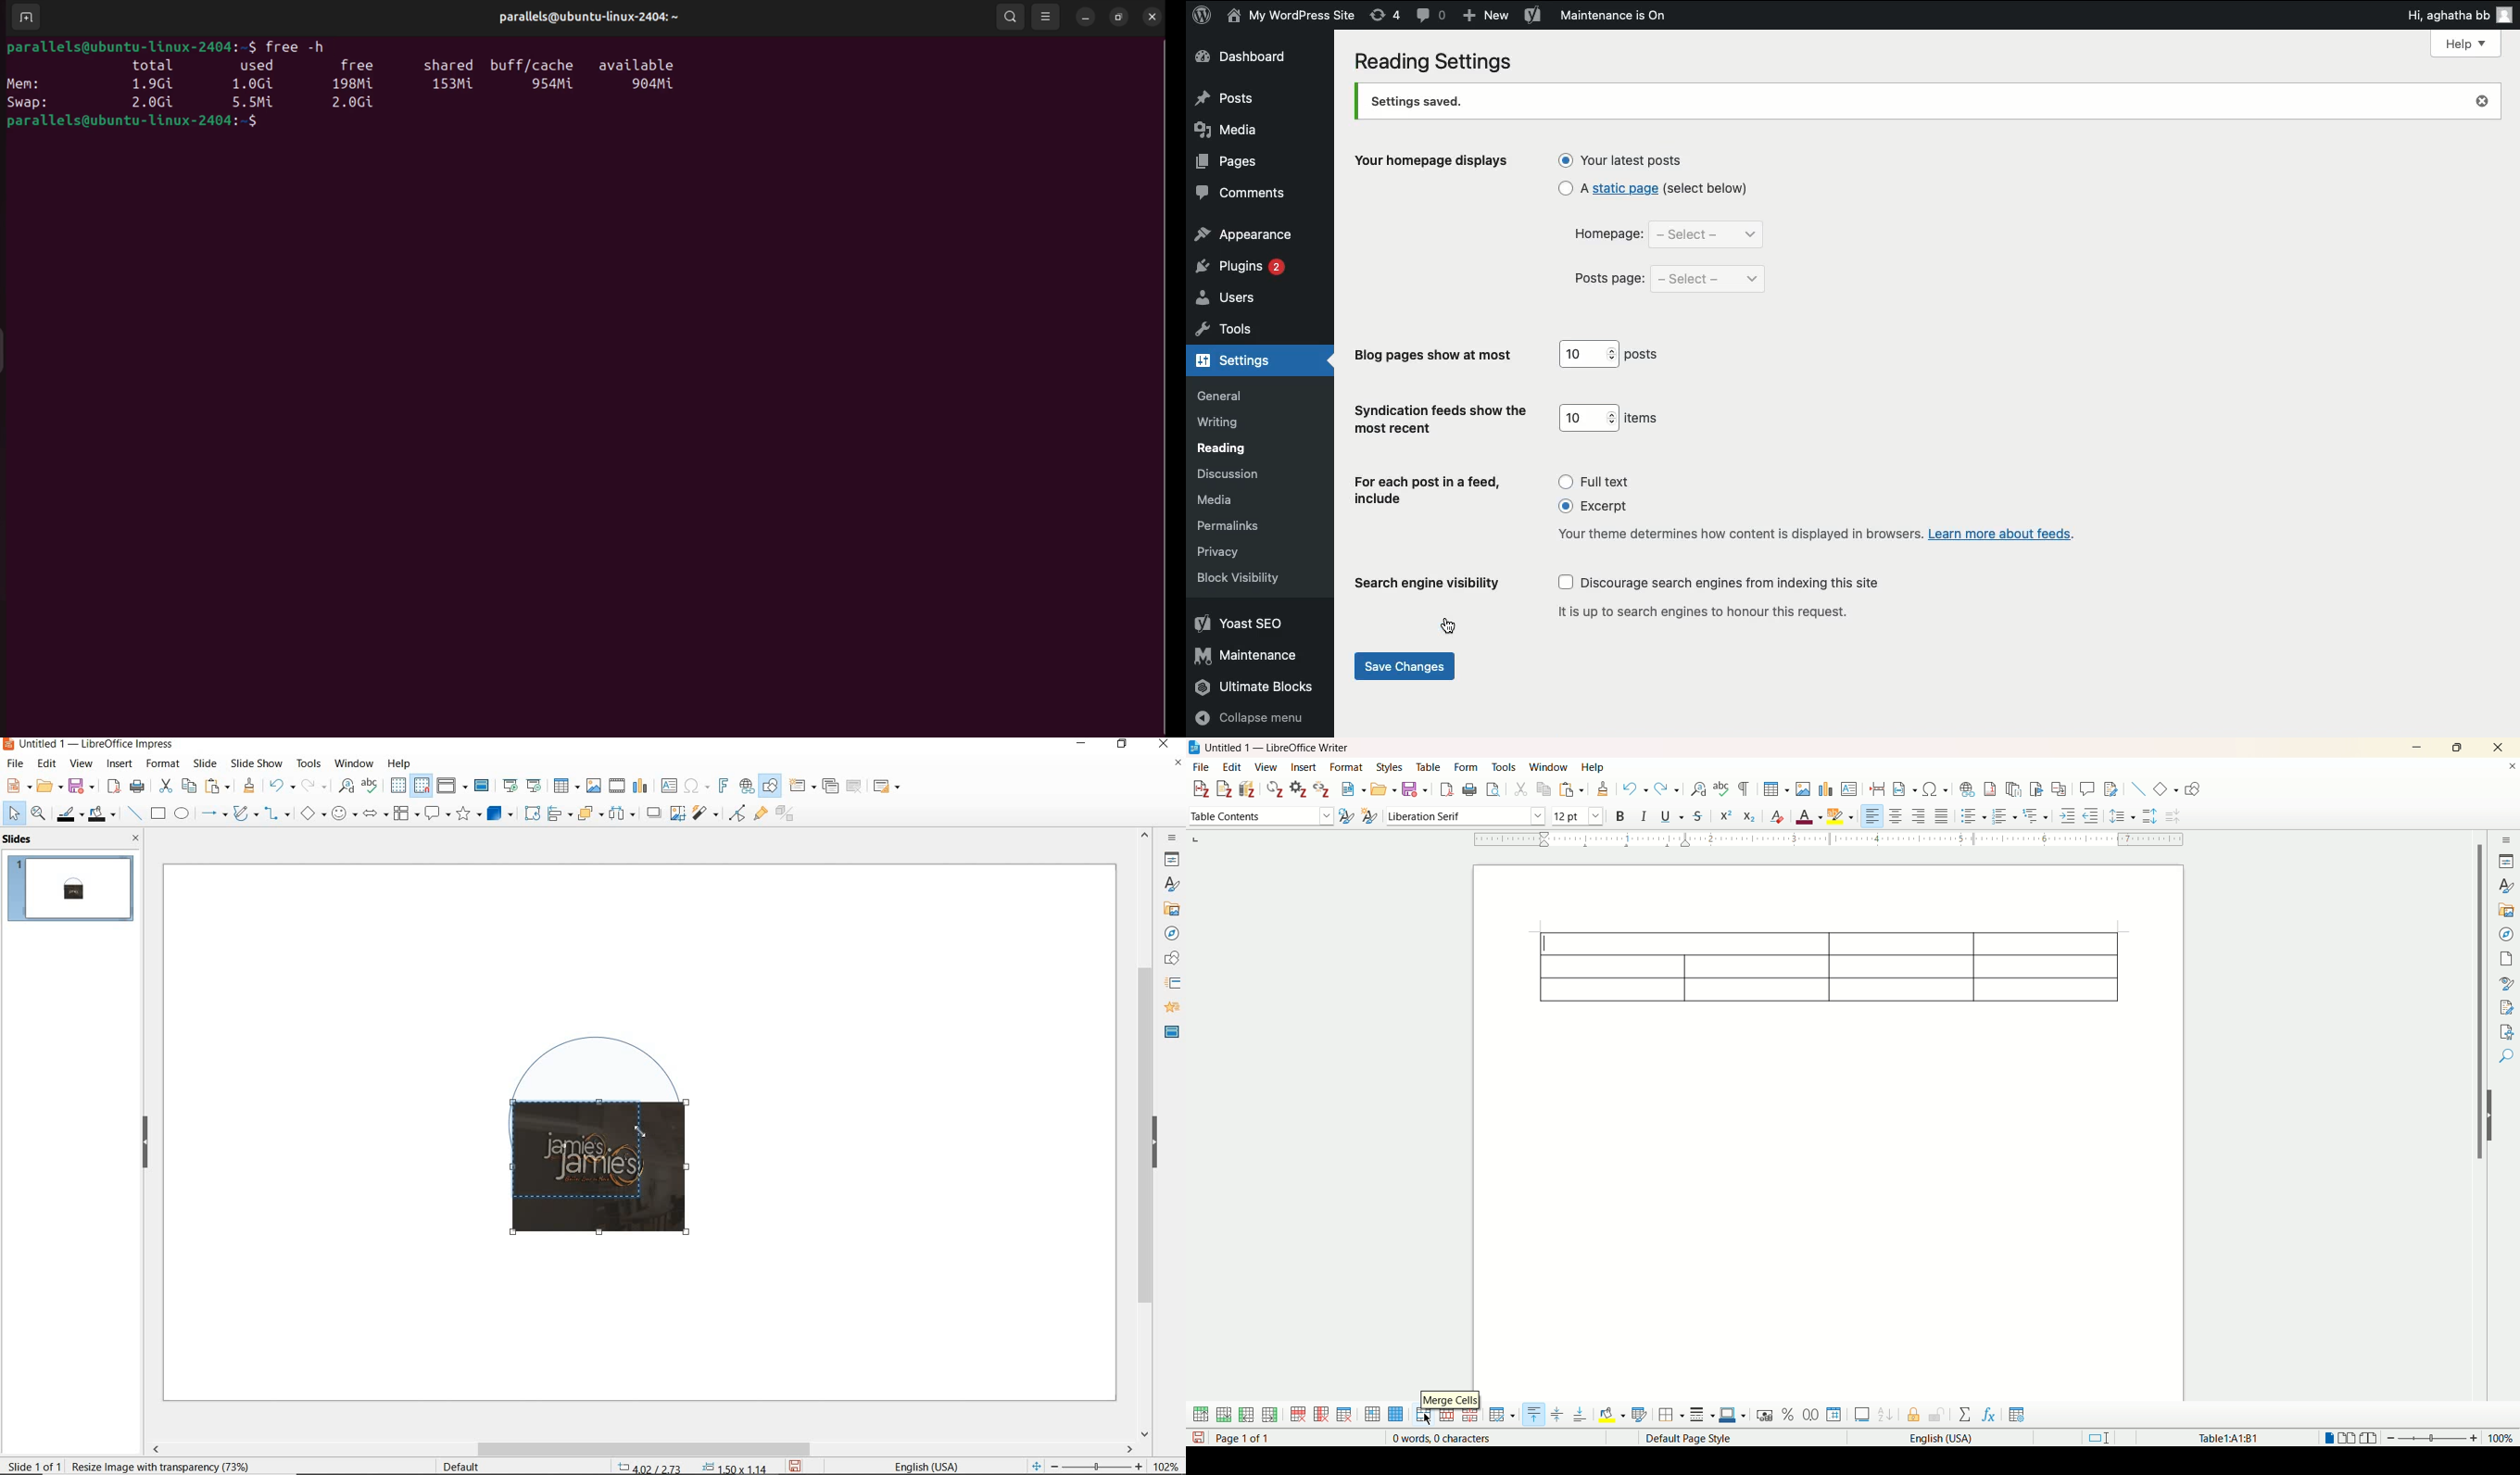  Describe the element at coordinates (2505, 1034) in the screenshot. I see `accessibility check` at that location.